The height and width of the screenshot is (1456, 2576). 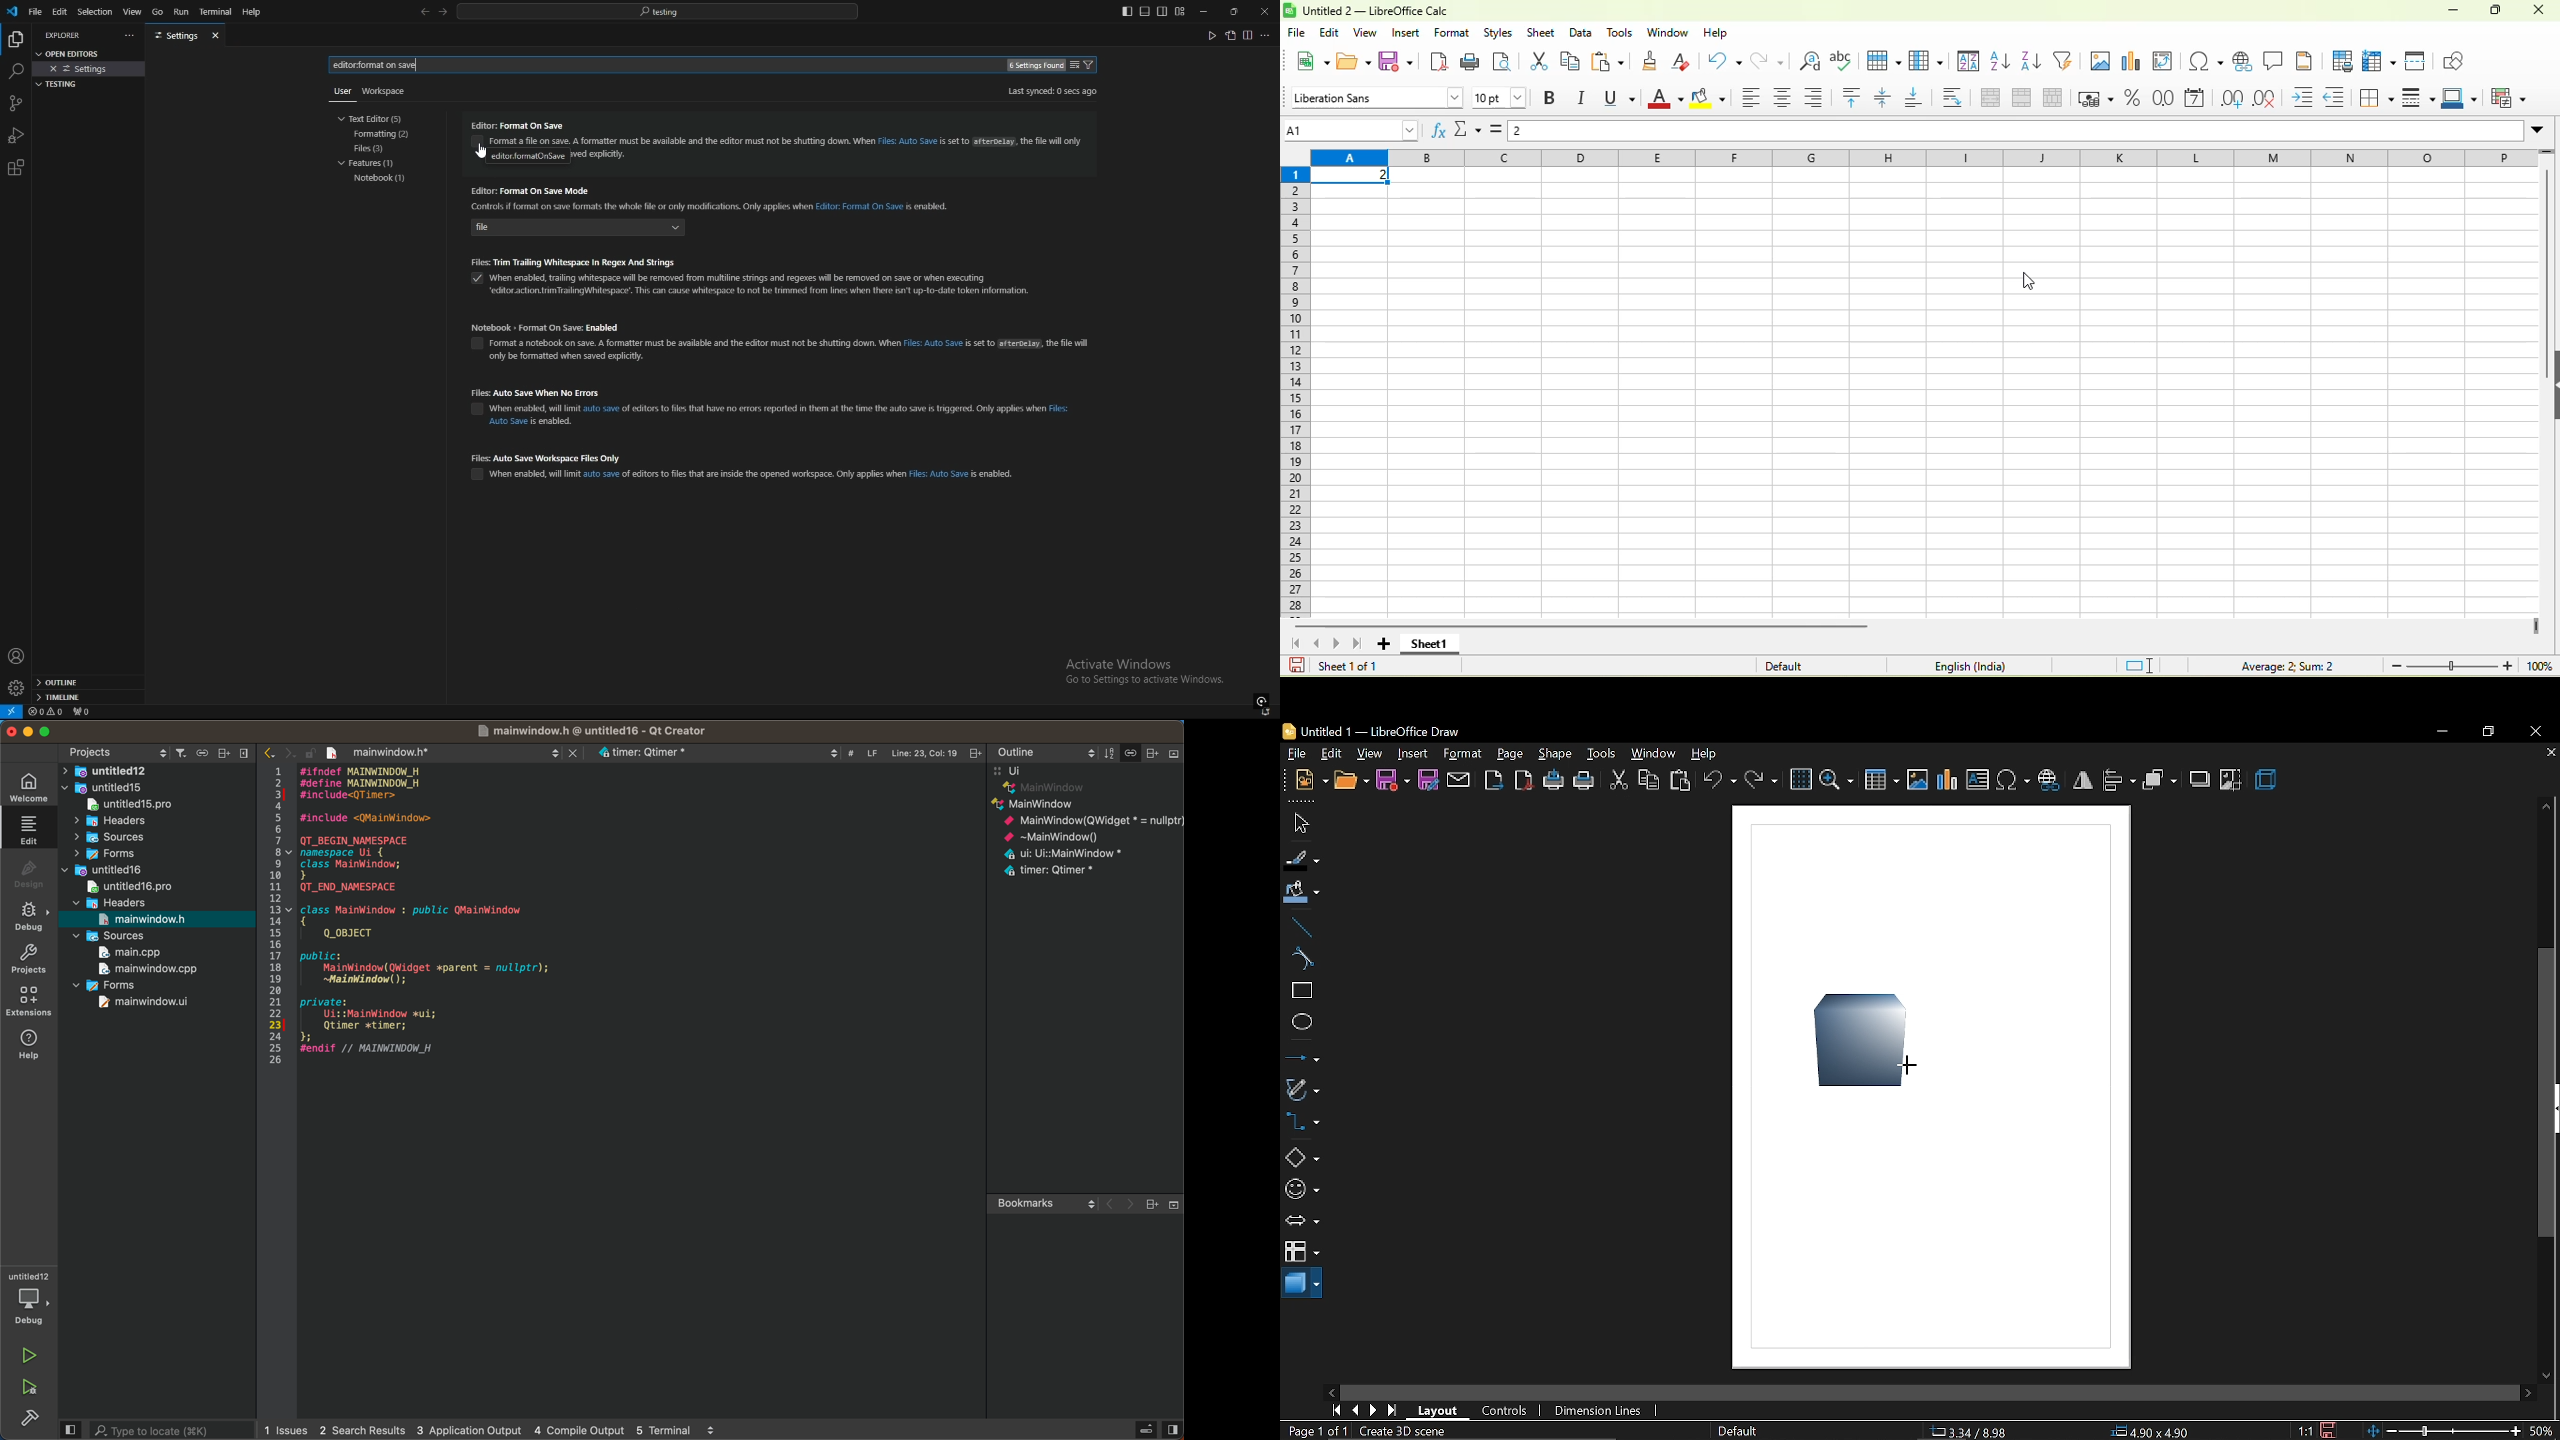 What do you see at coordinates (1727, 60) in the screenshot?
I see `undo` at bounding box center [1727, 60].